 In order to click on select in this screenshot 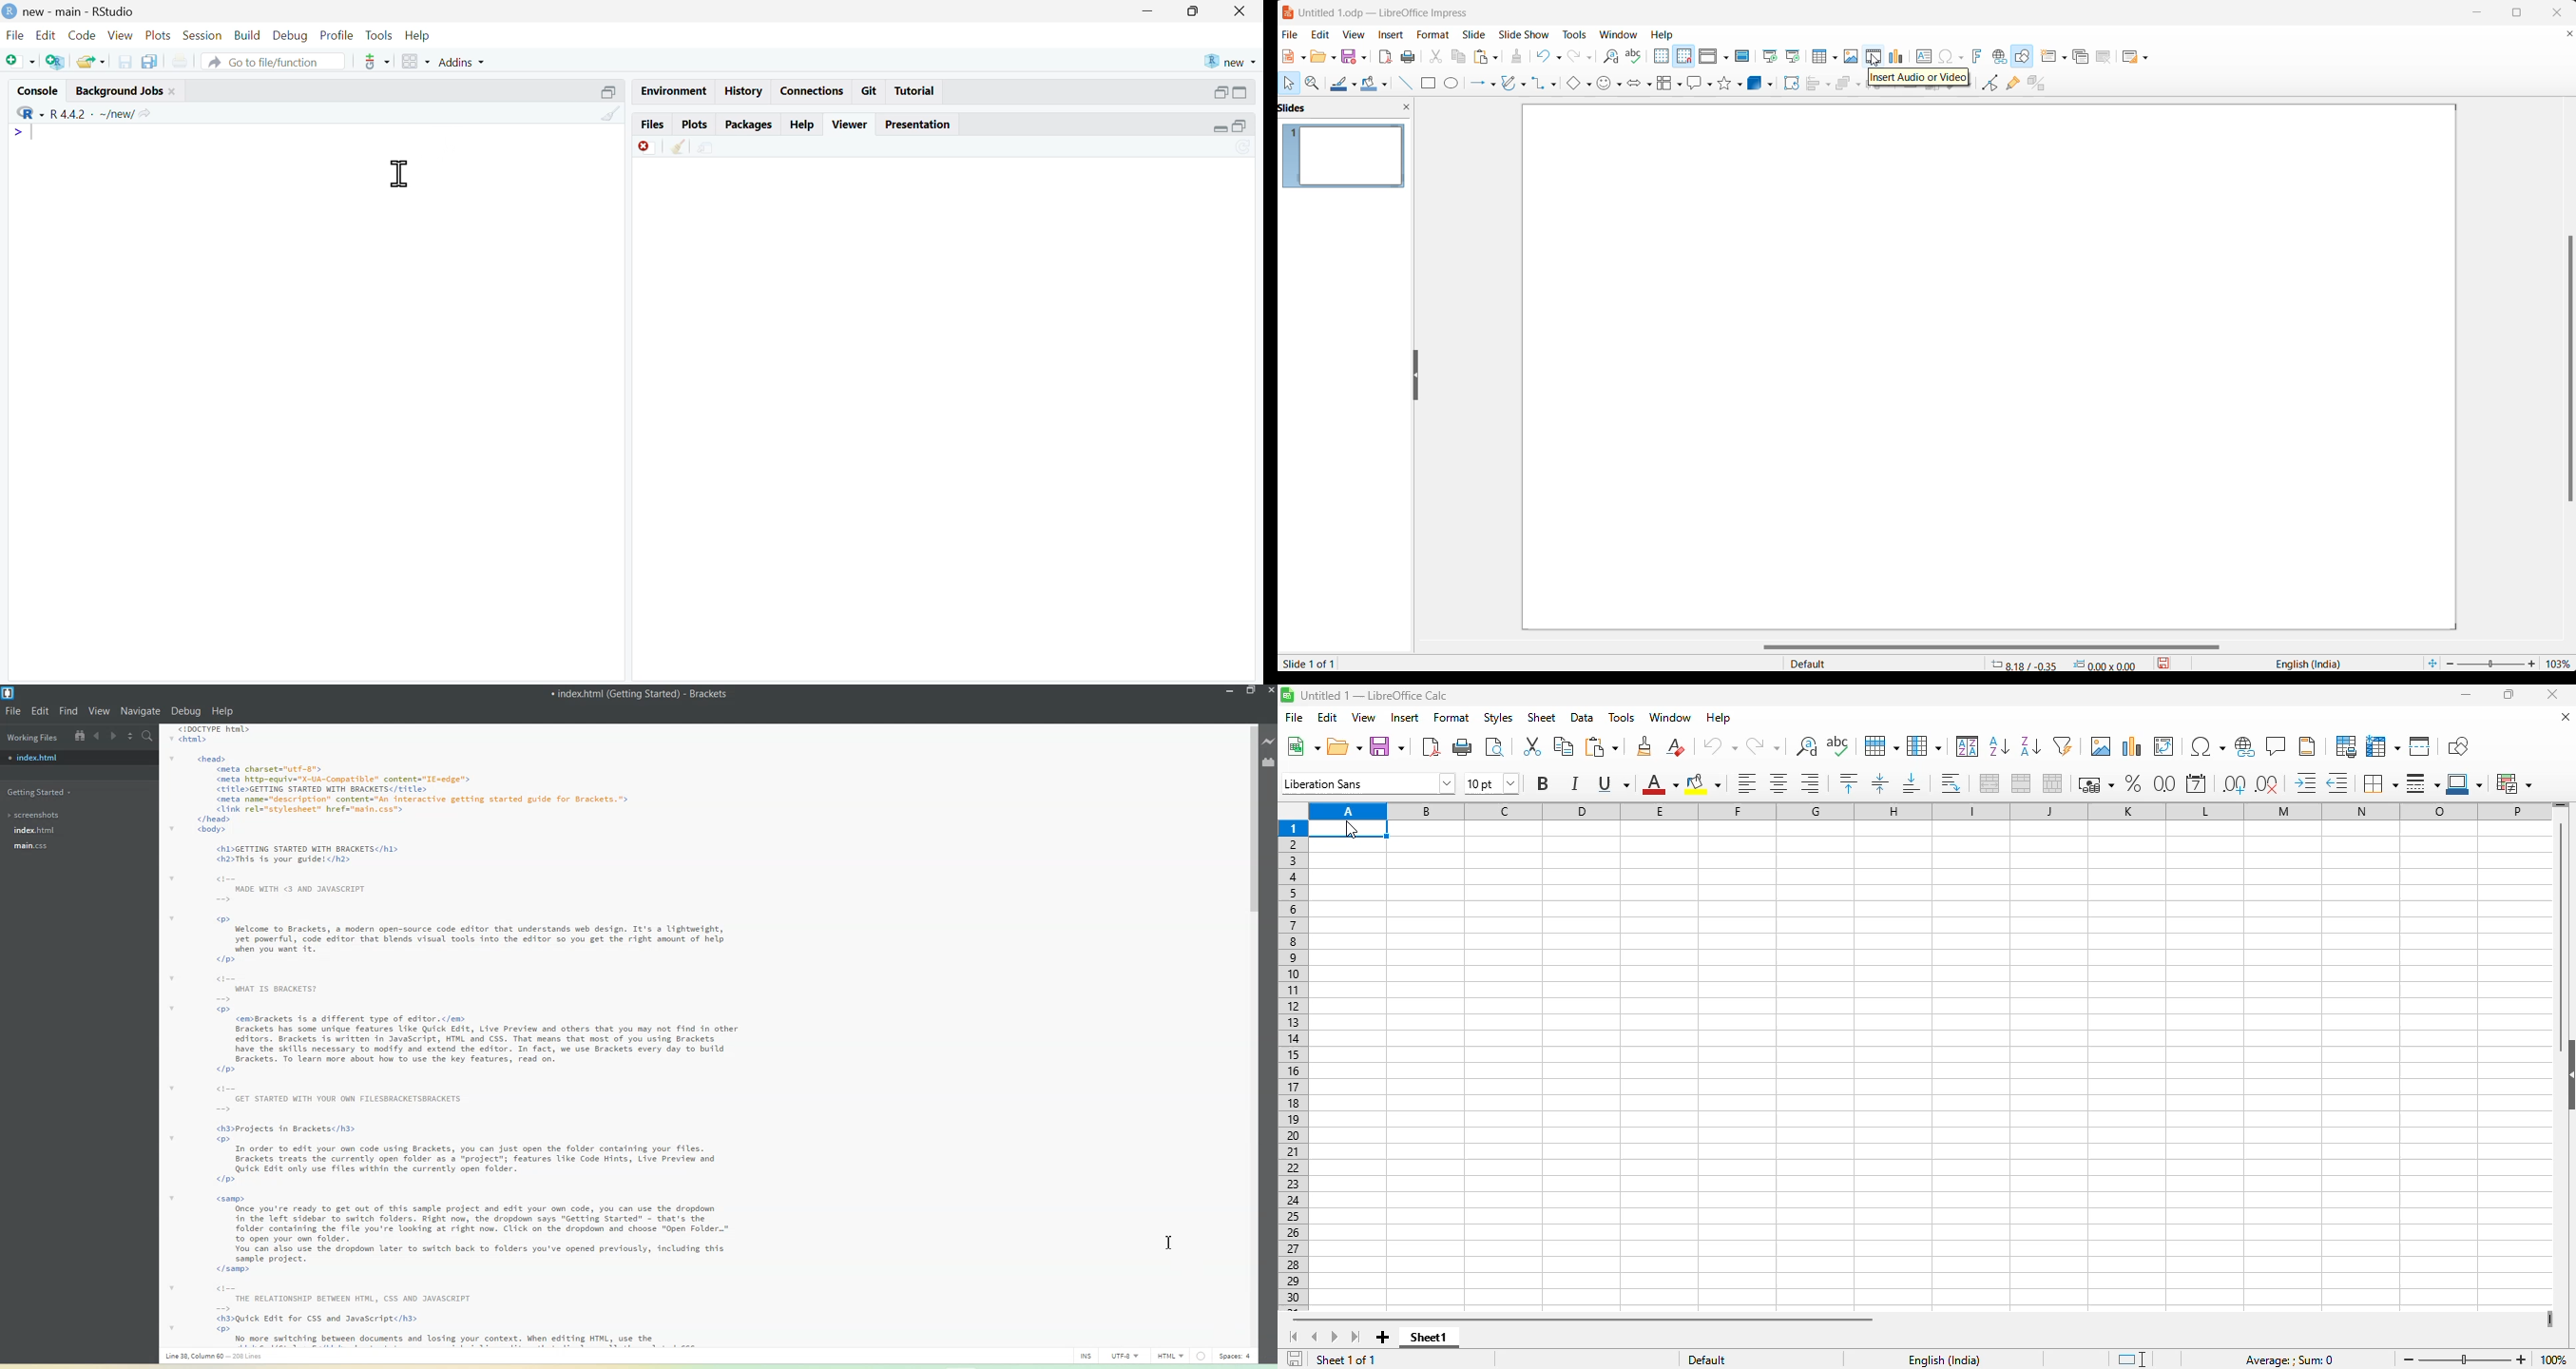, I will do `click(1289, 83)`.